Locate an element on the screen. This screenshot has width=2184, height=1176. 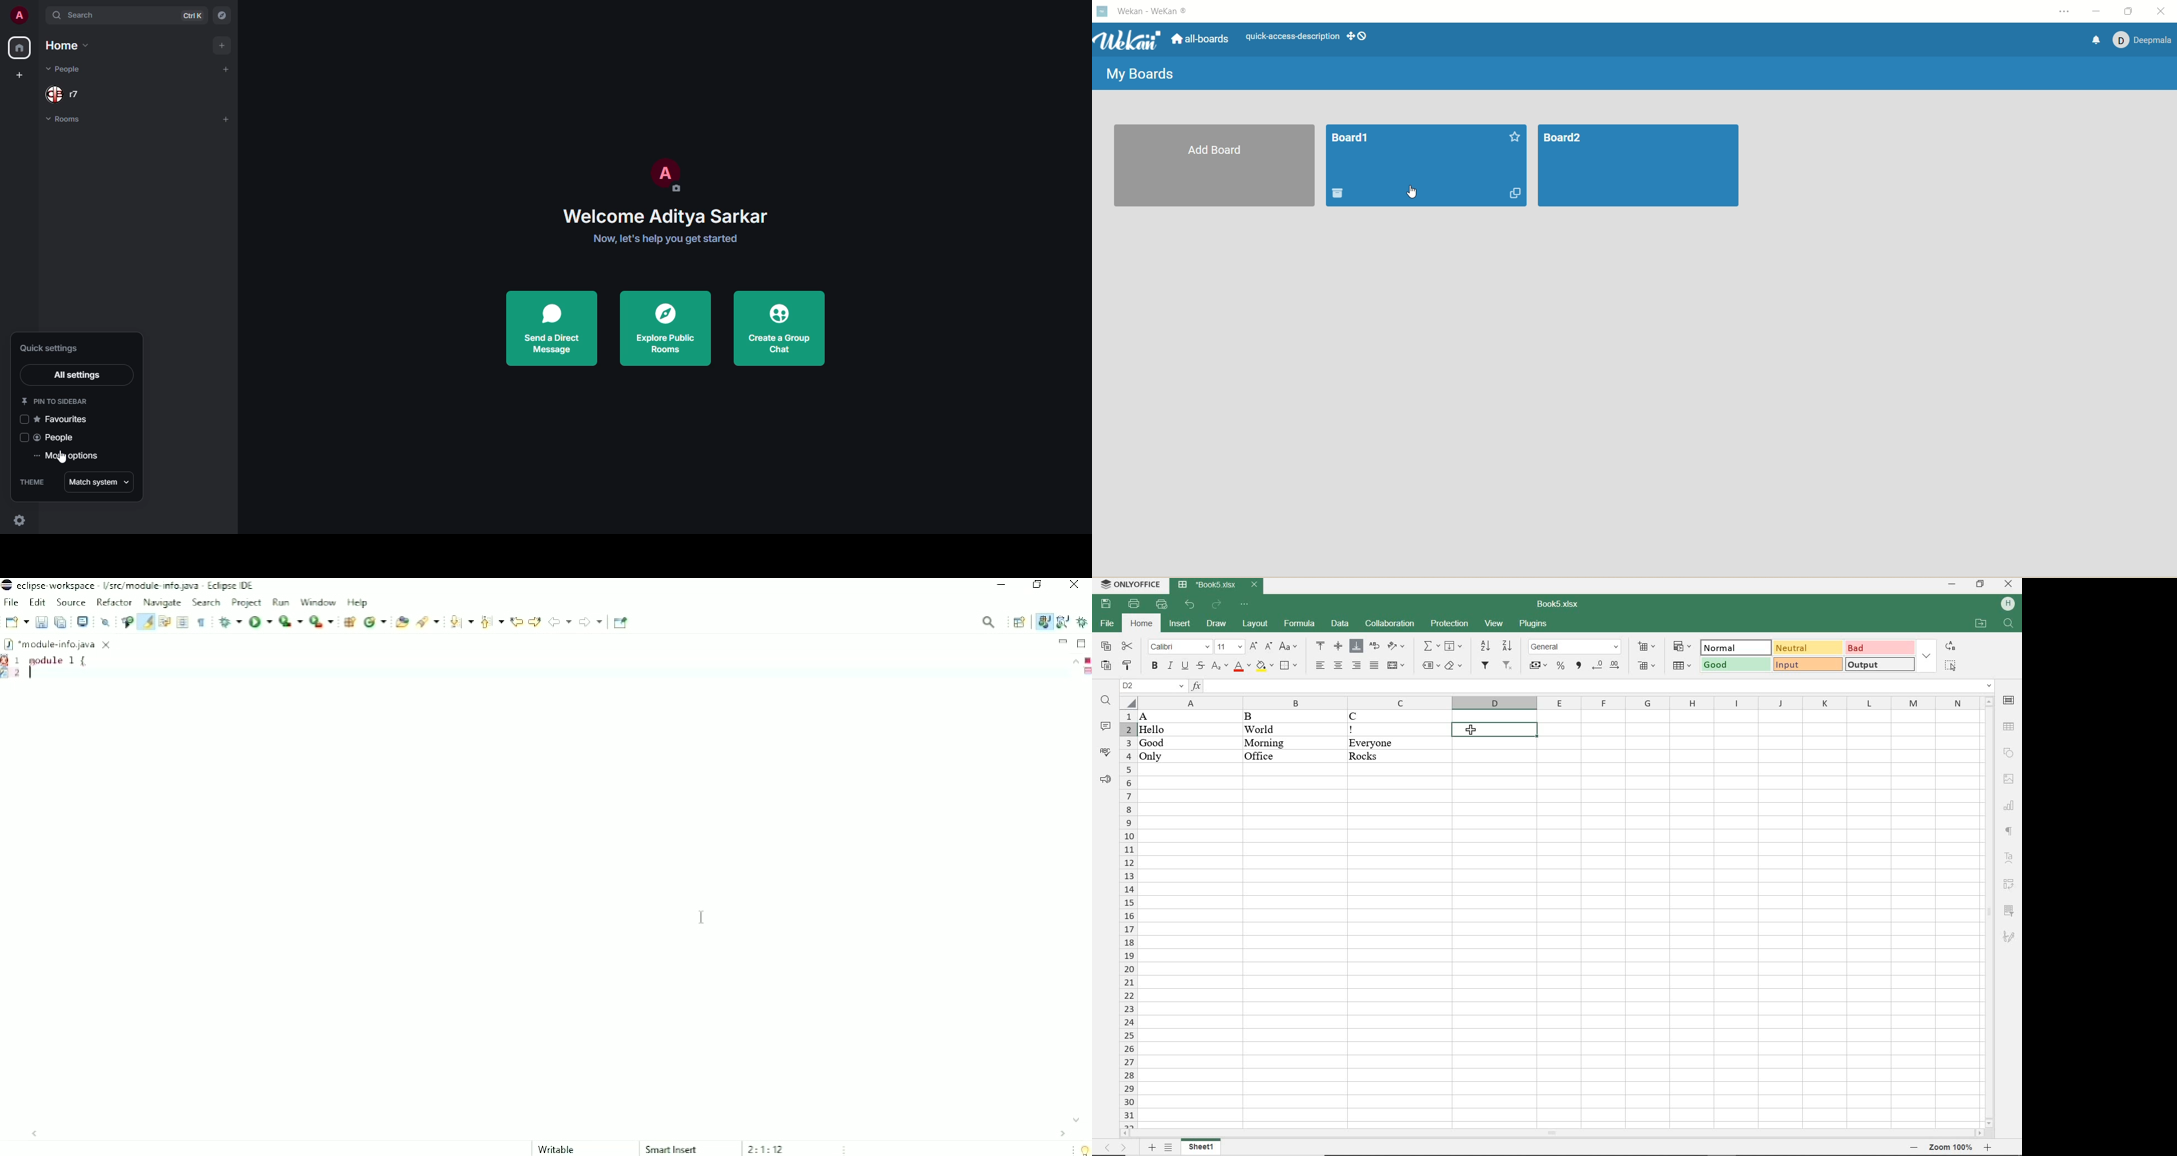
REPLACE is located at coordinates (1951, 647).